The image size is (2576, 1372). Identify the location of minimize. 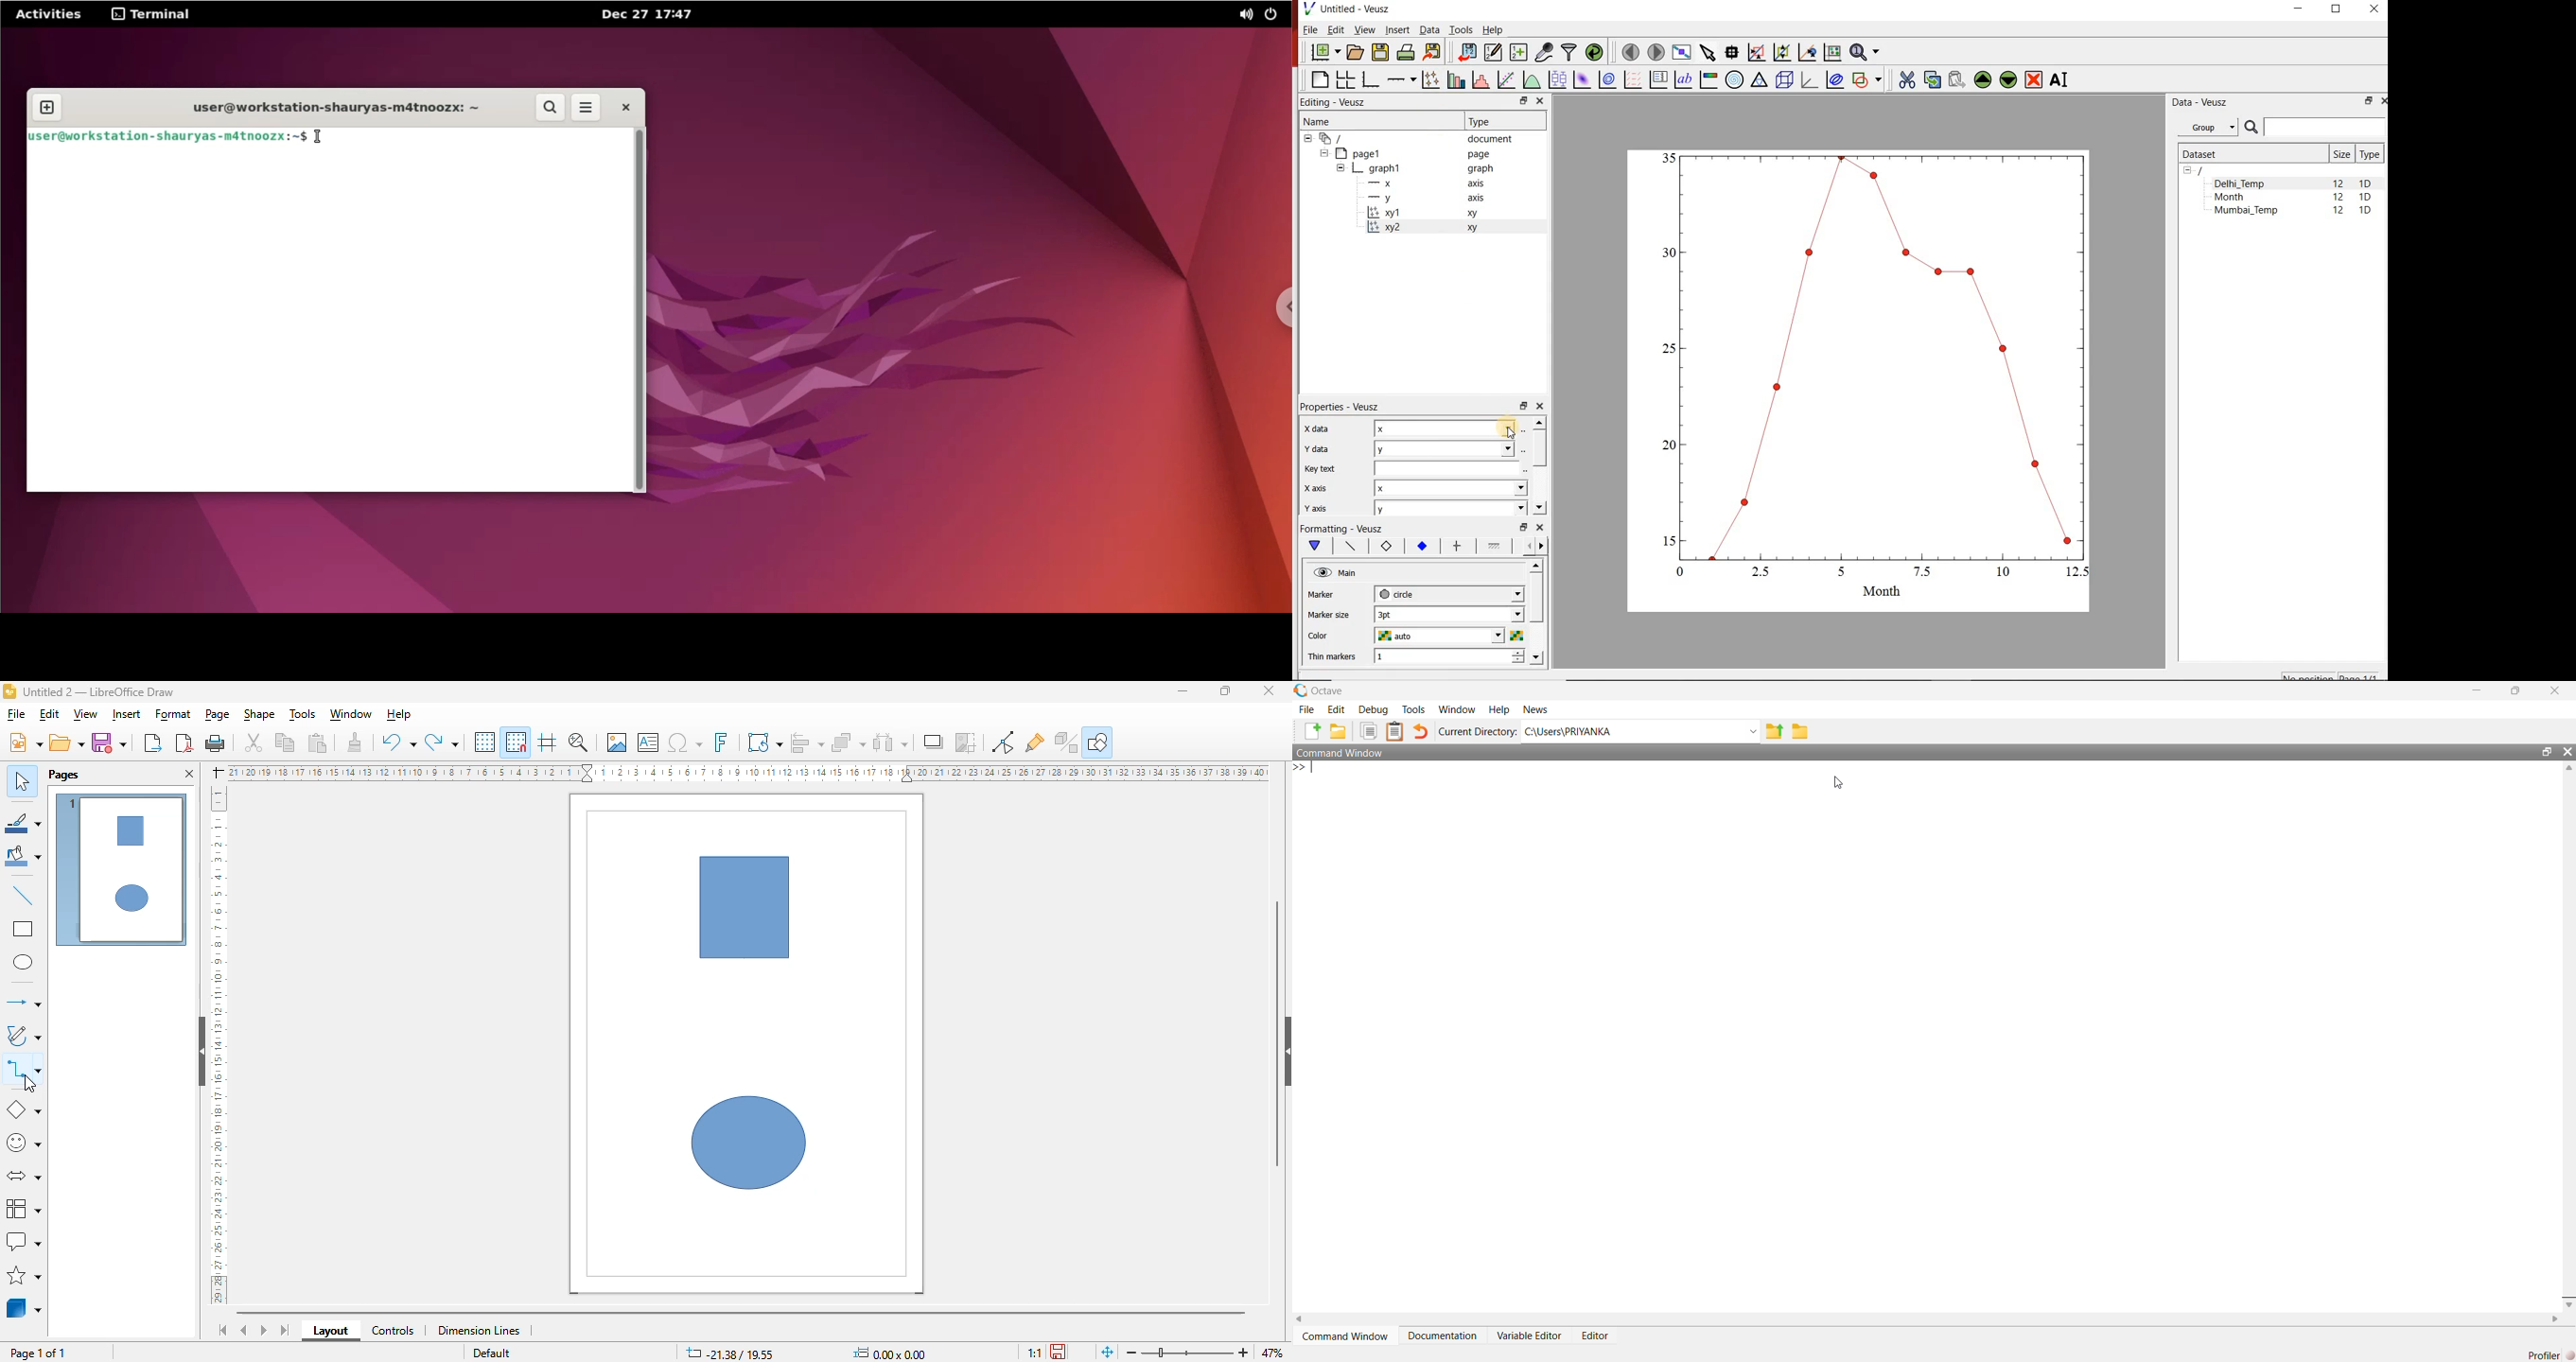
(1183, 691).